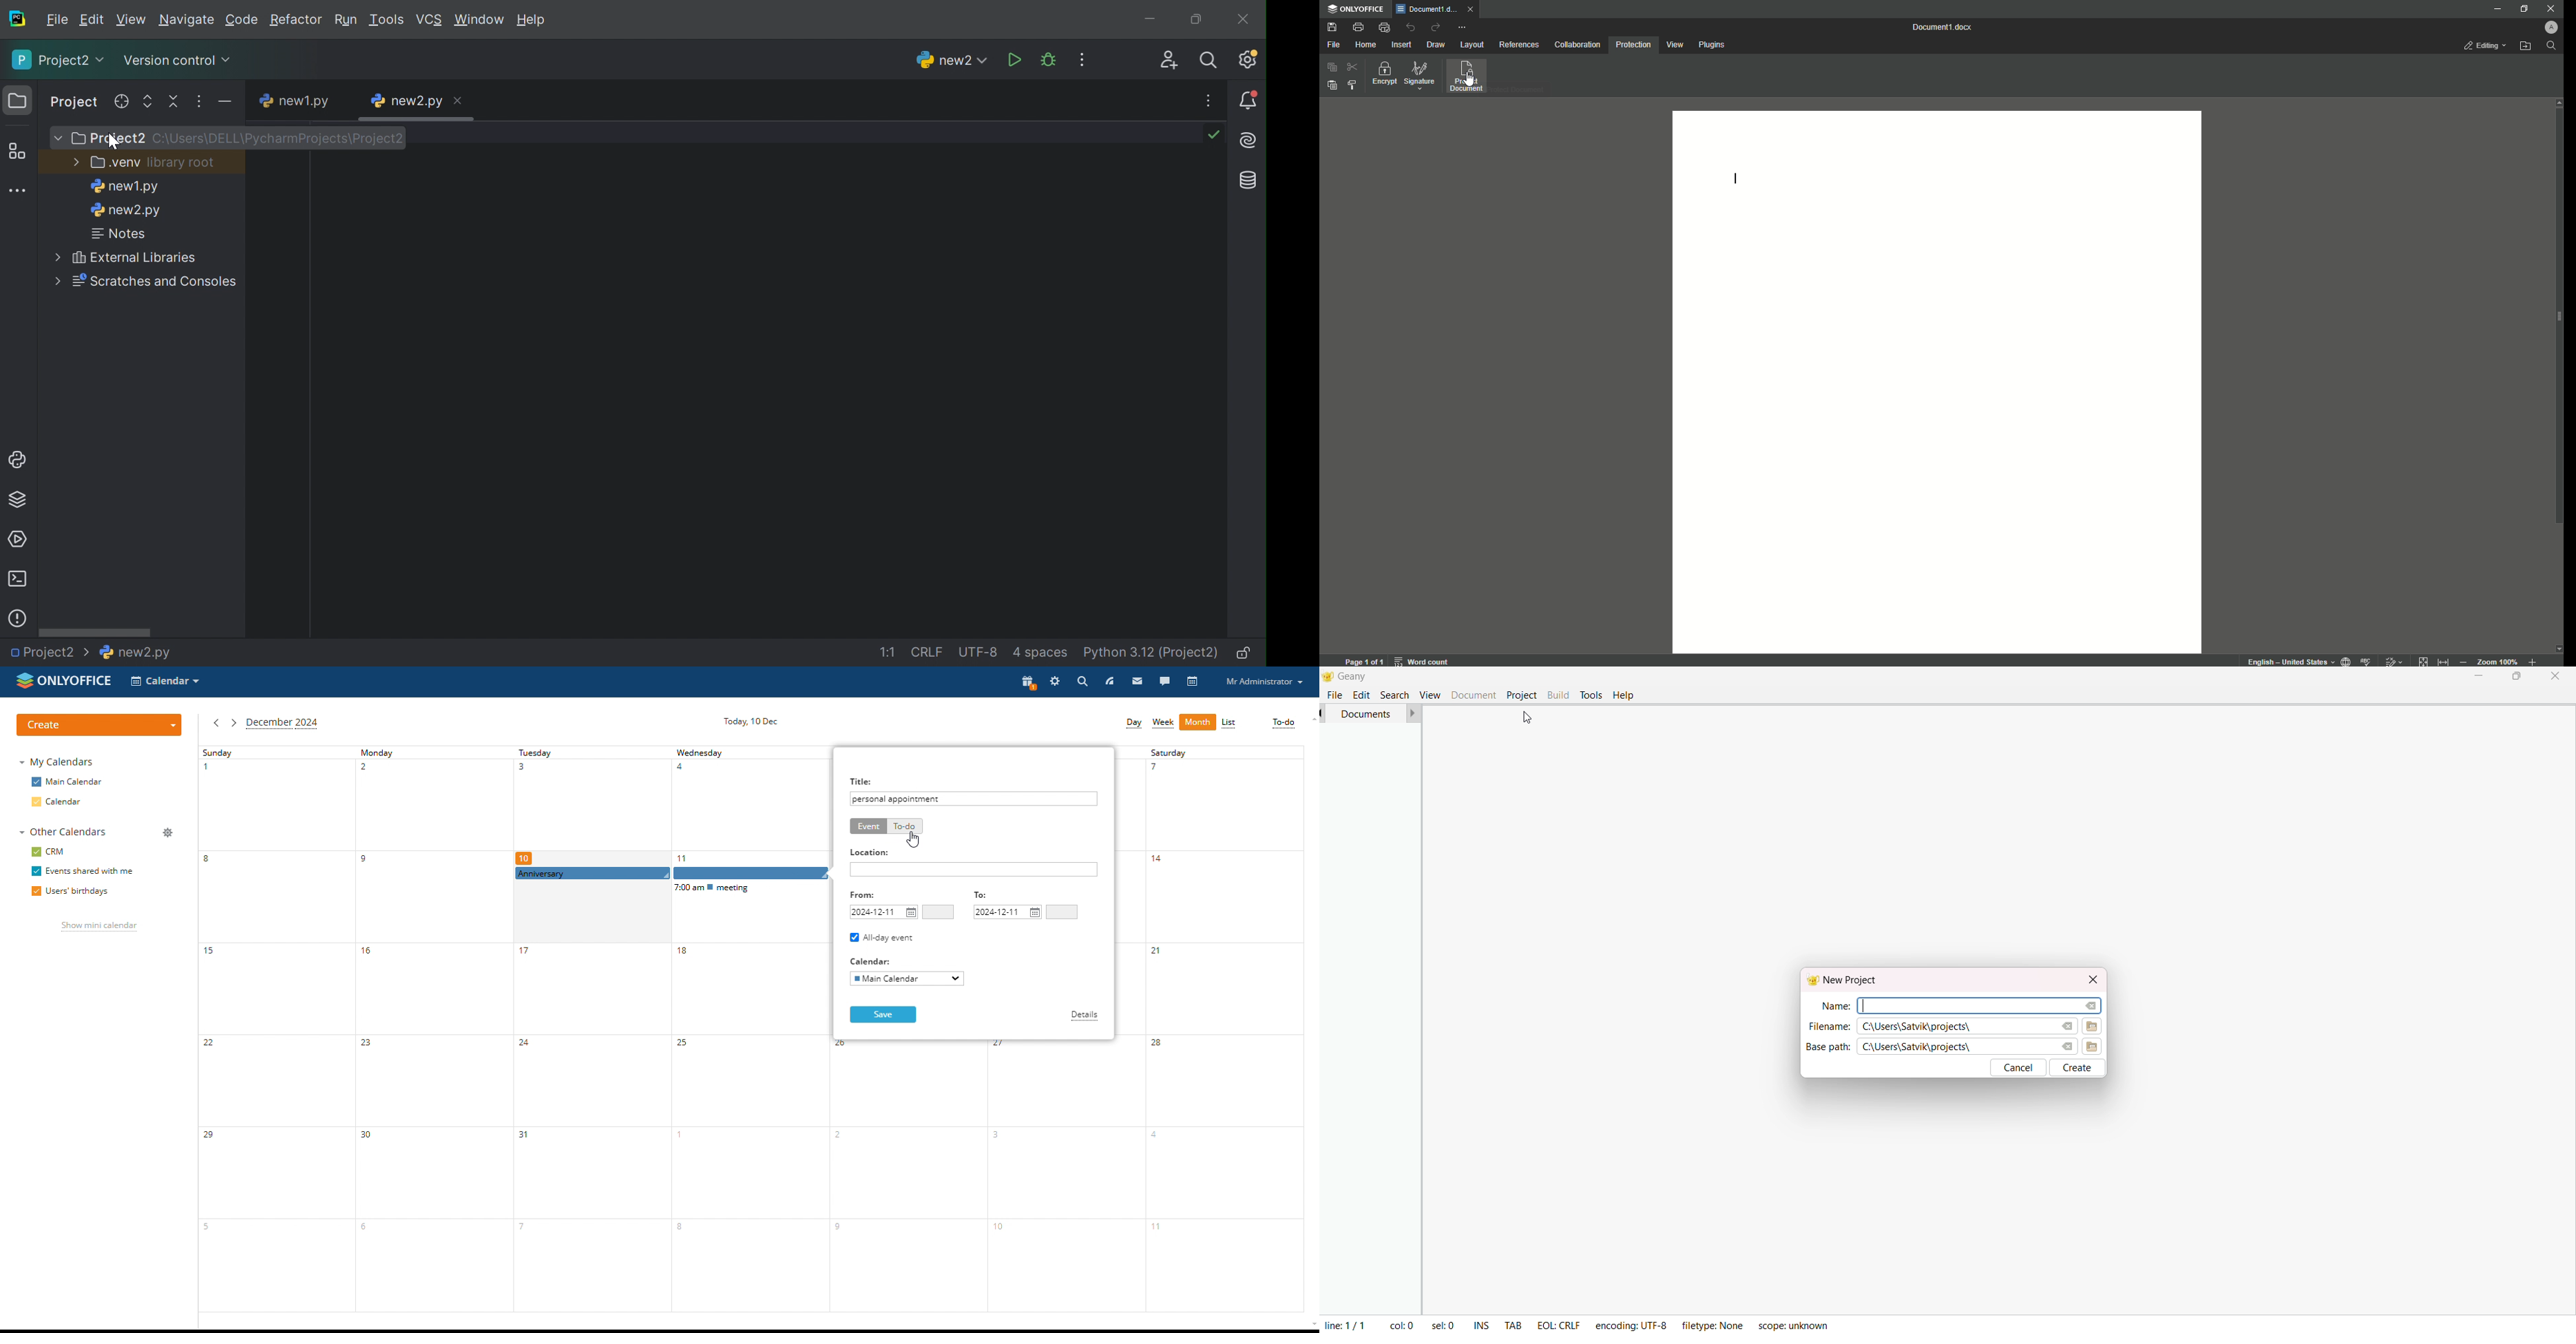 Image resolution: width=2576 pixels, height=1344 pixels. What do you see at coordinates (2516, 676) in the screenshot?
I see `maximize` at bounding box center [2516, 676].